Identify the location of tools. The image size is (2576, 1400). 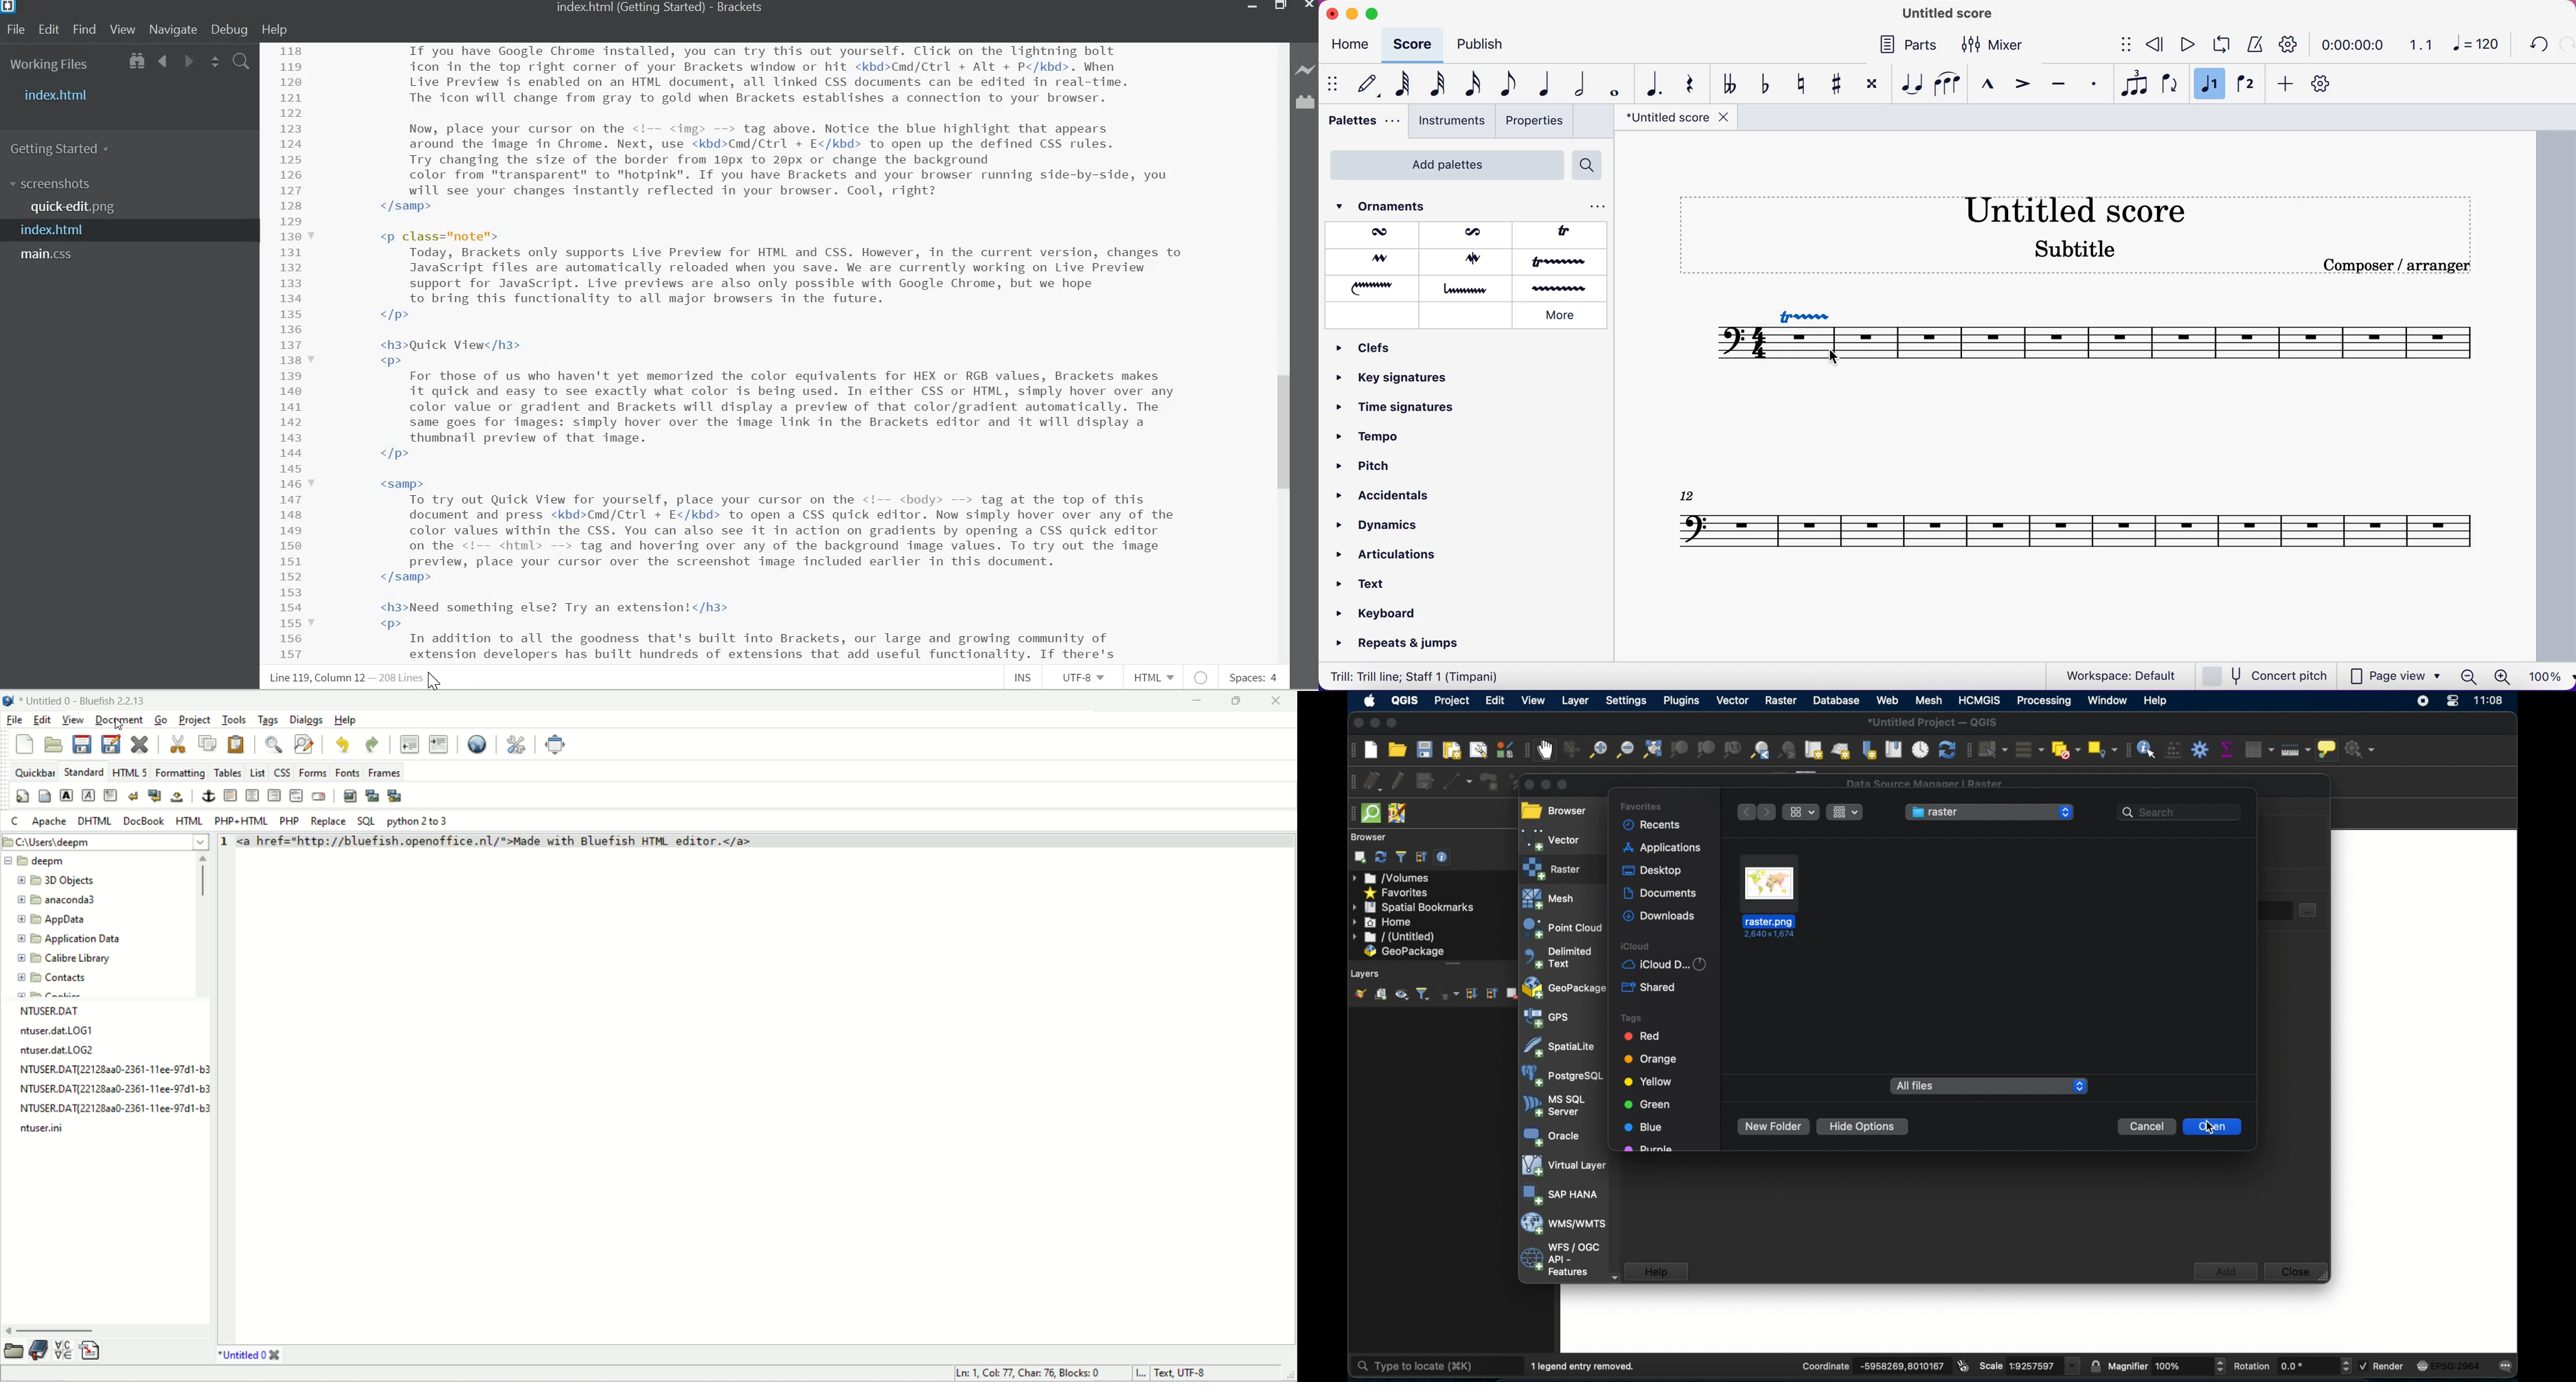
(235, 717).